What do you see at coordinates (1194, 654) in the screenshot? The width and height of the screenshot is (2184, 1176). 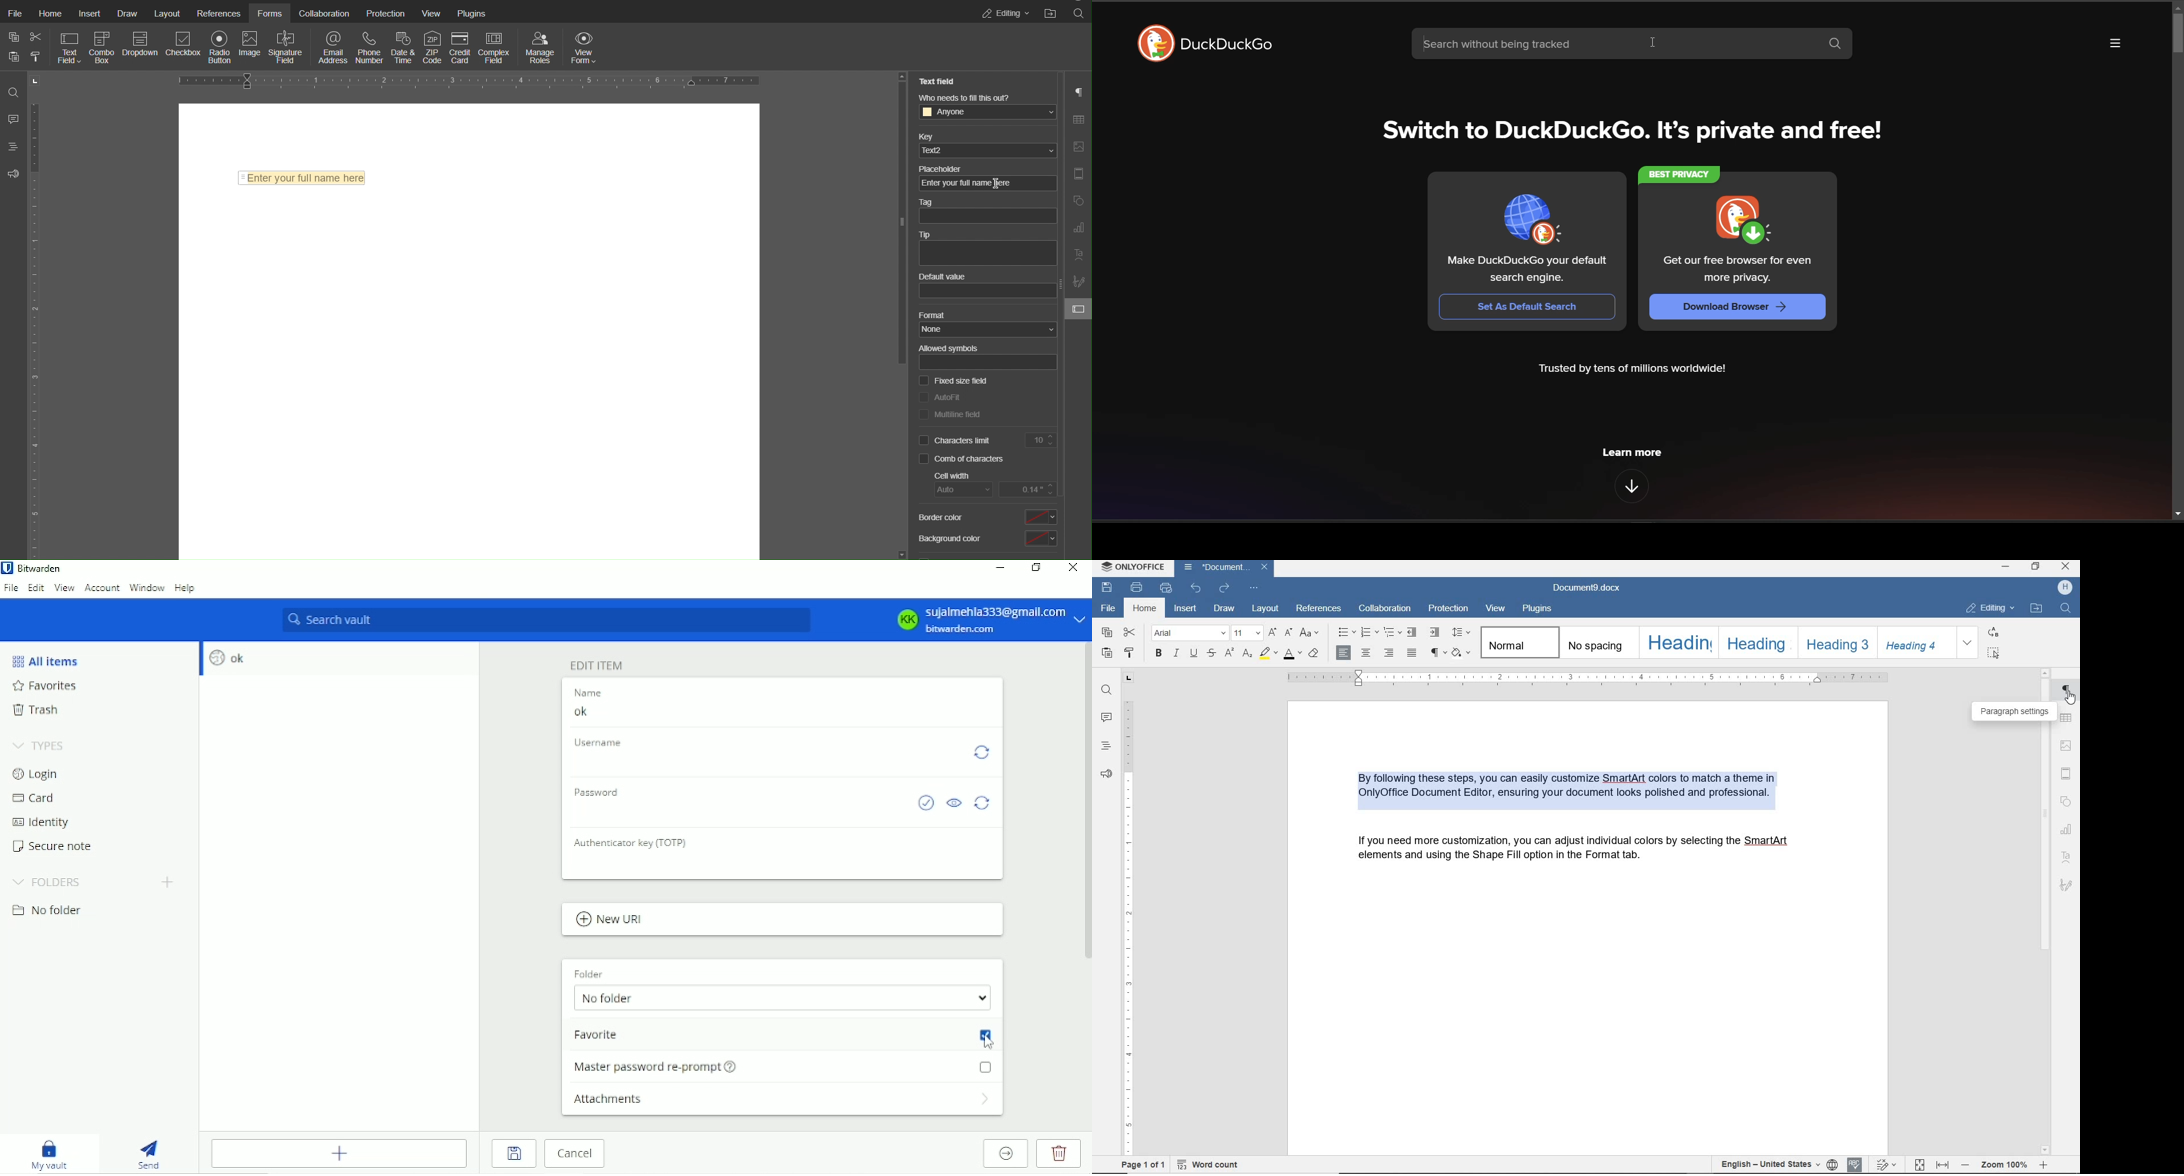 I see `underline` at bounding box center [1194, 654].